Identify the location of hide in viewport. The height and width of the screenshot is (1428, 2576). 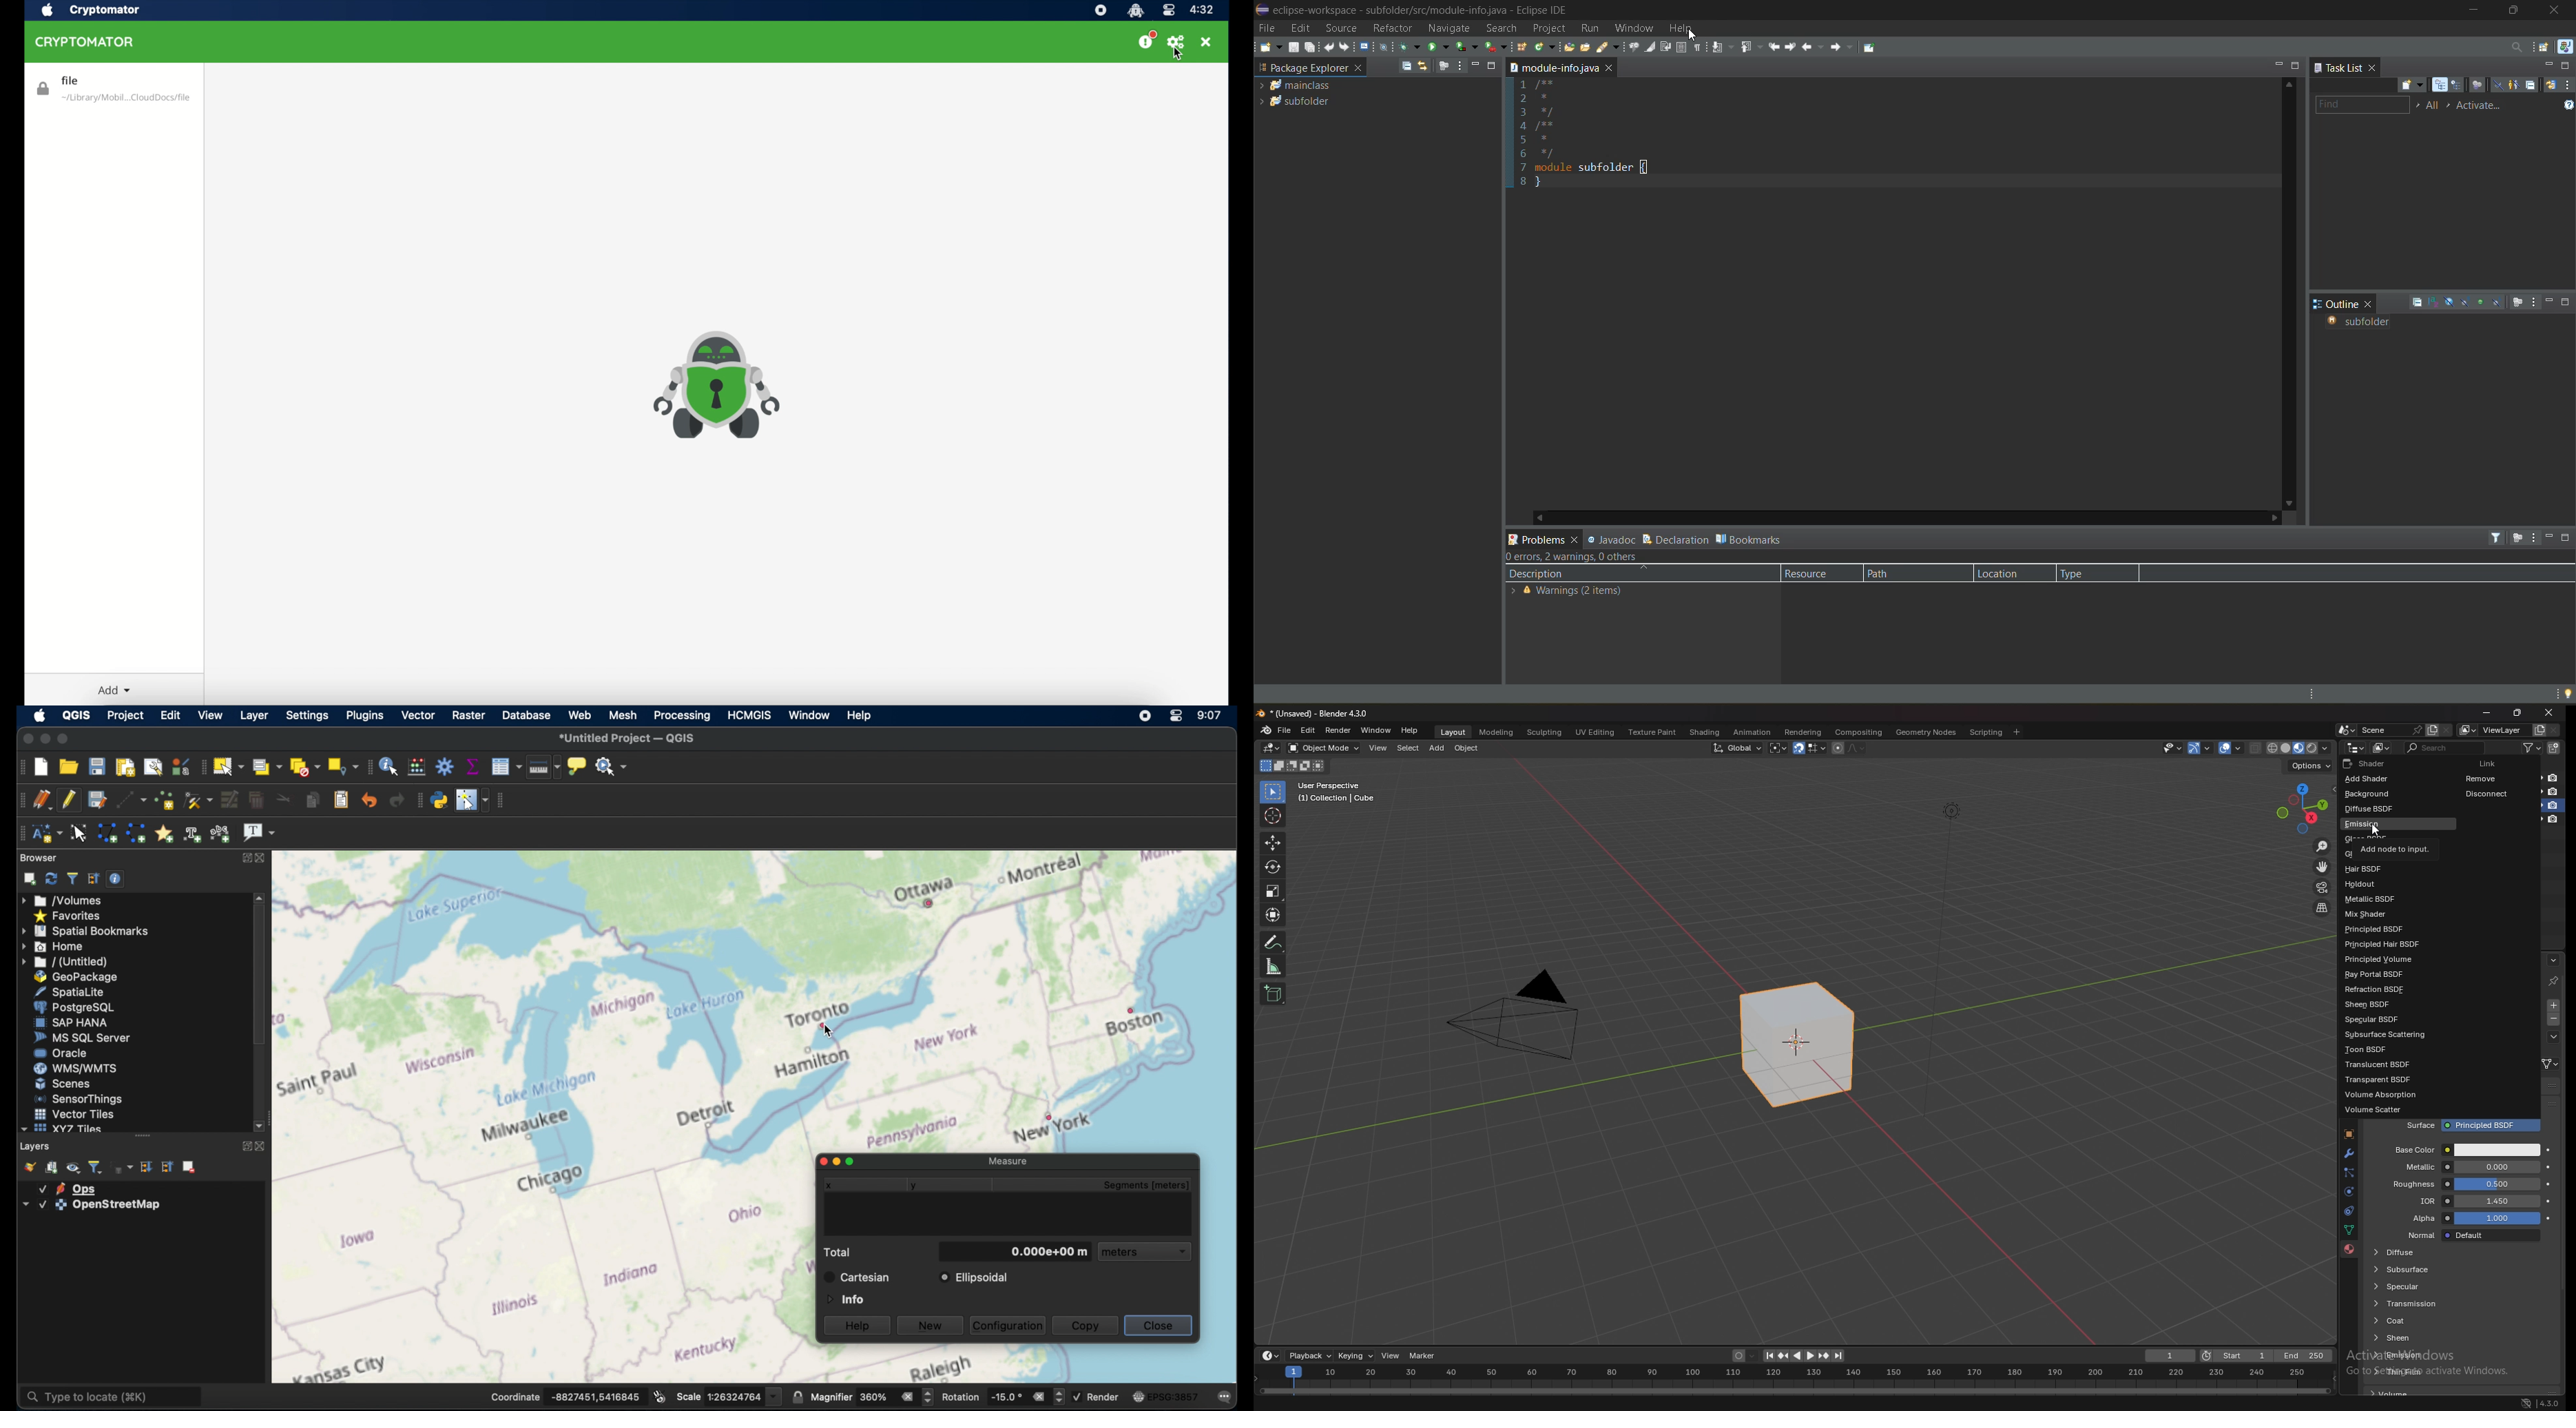
(2537, 805).